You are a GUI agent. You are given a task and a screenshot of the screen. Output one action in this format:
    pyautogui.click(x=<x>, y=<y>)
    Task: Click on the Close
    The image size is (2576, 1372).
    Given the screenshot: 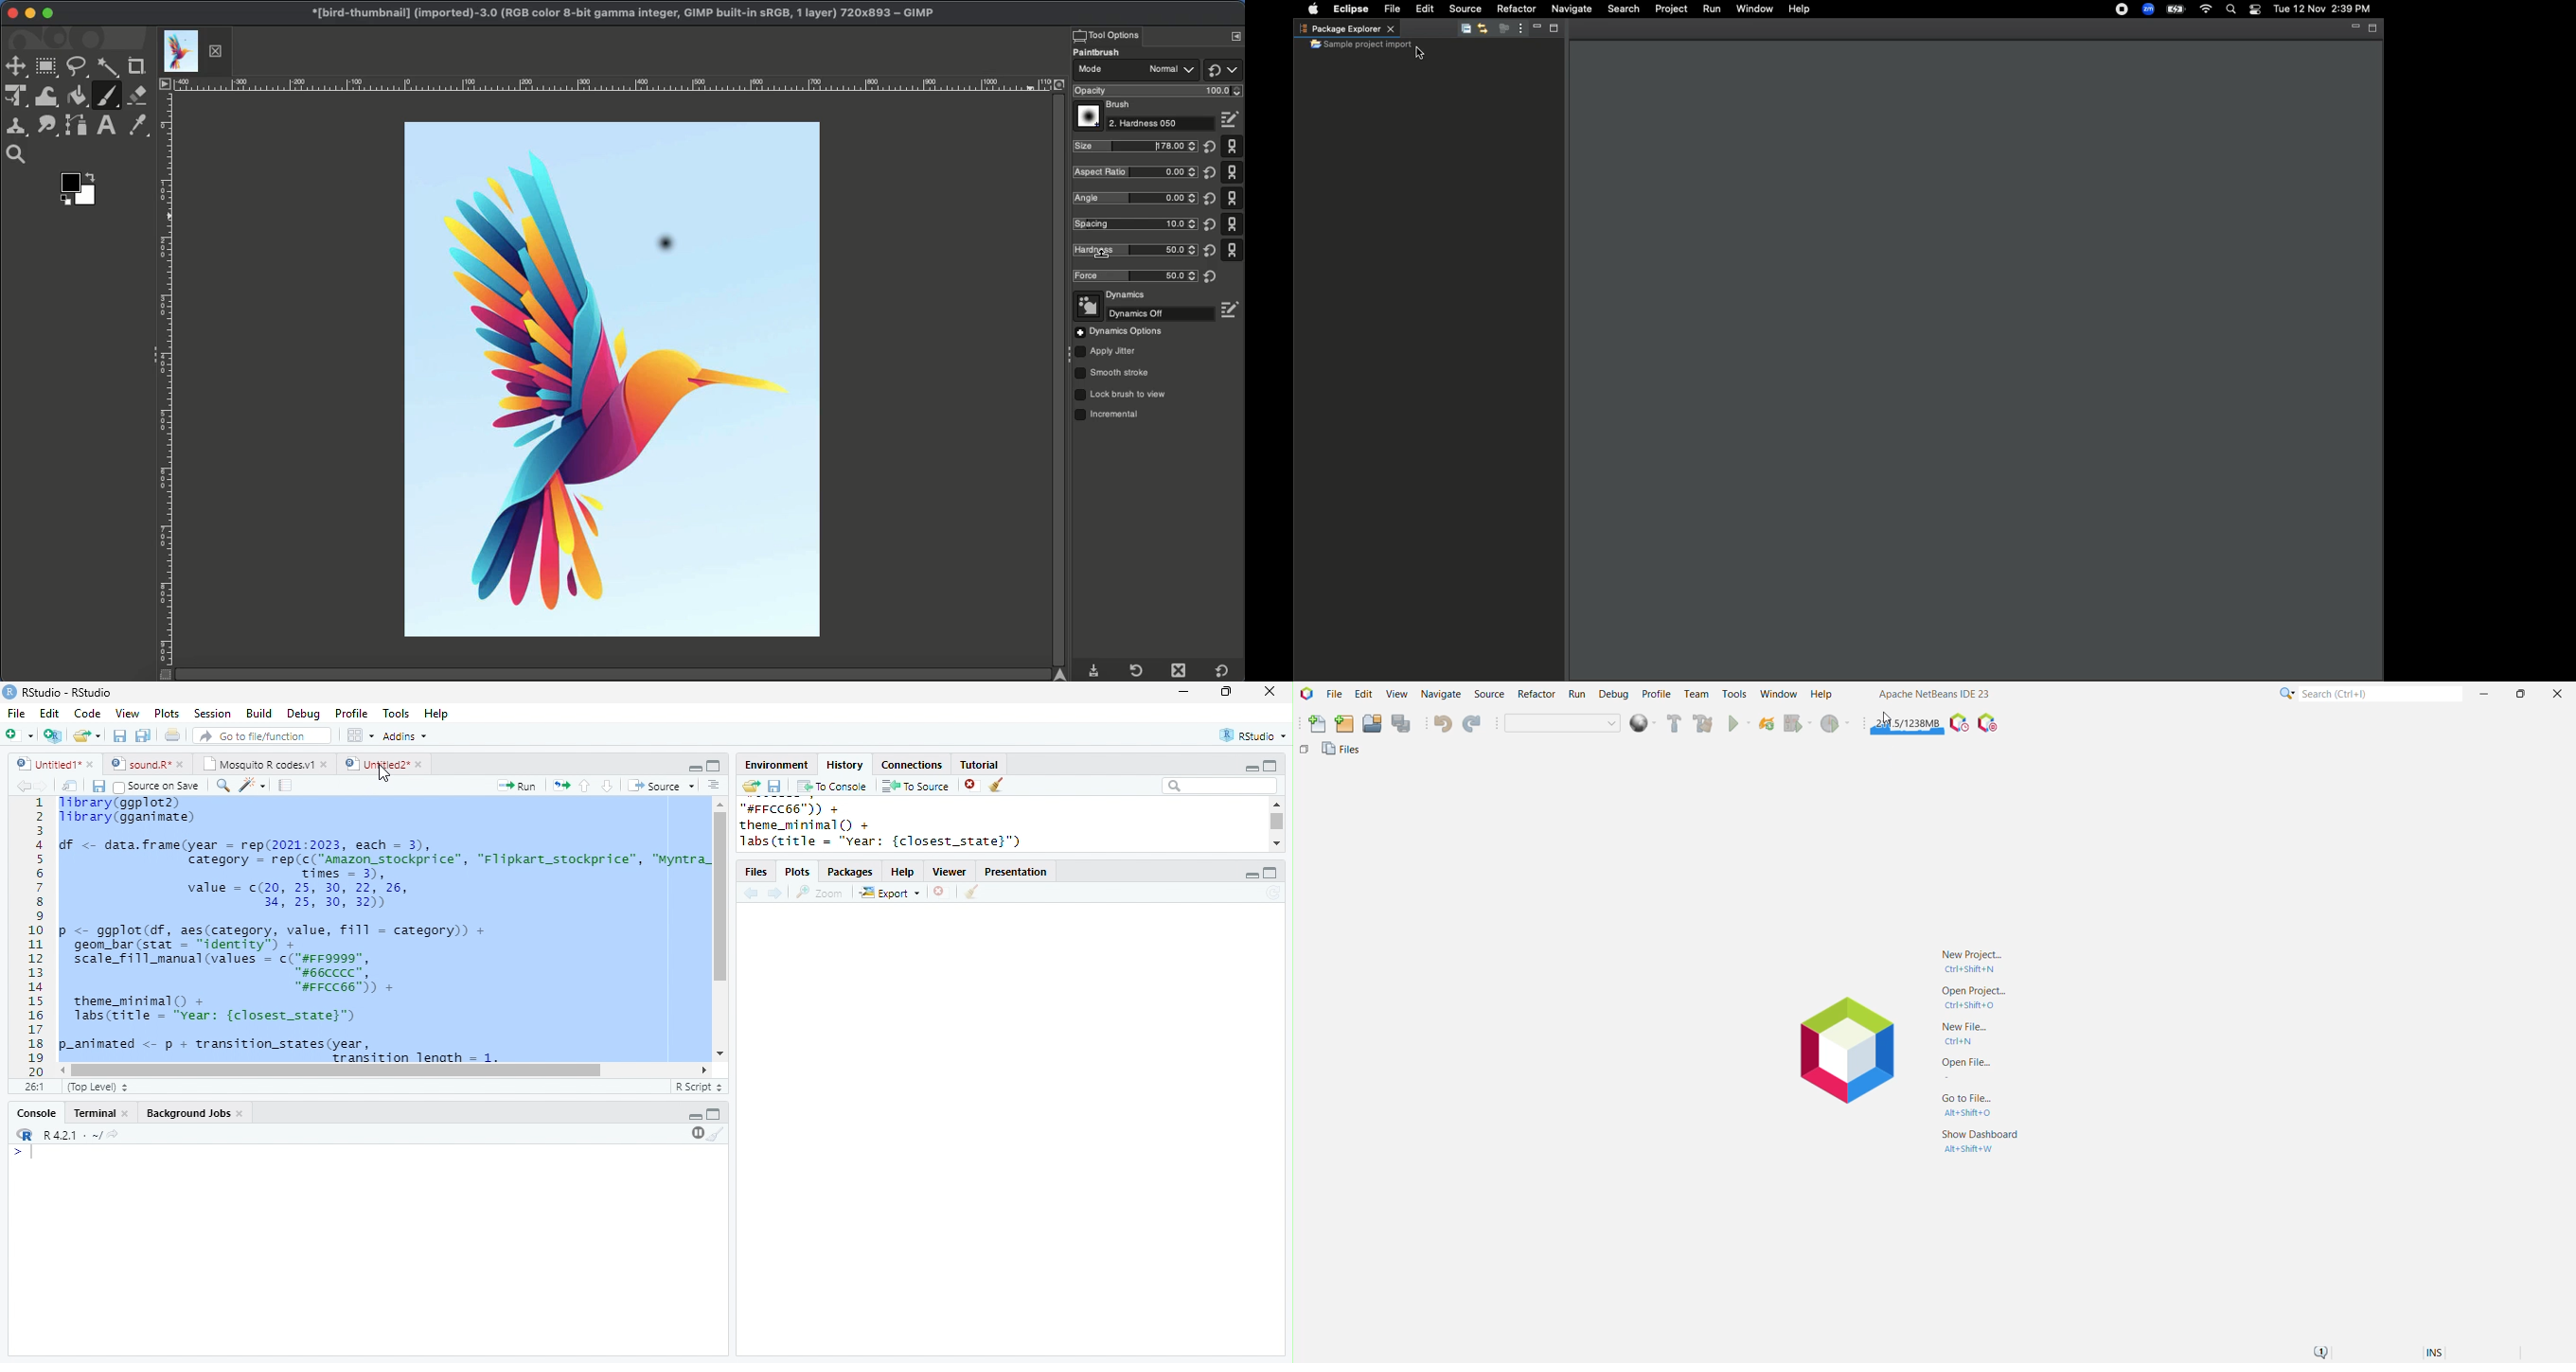 What is the action you would take?
    pyautogui.click(x=13, y=14)
    